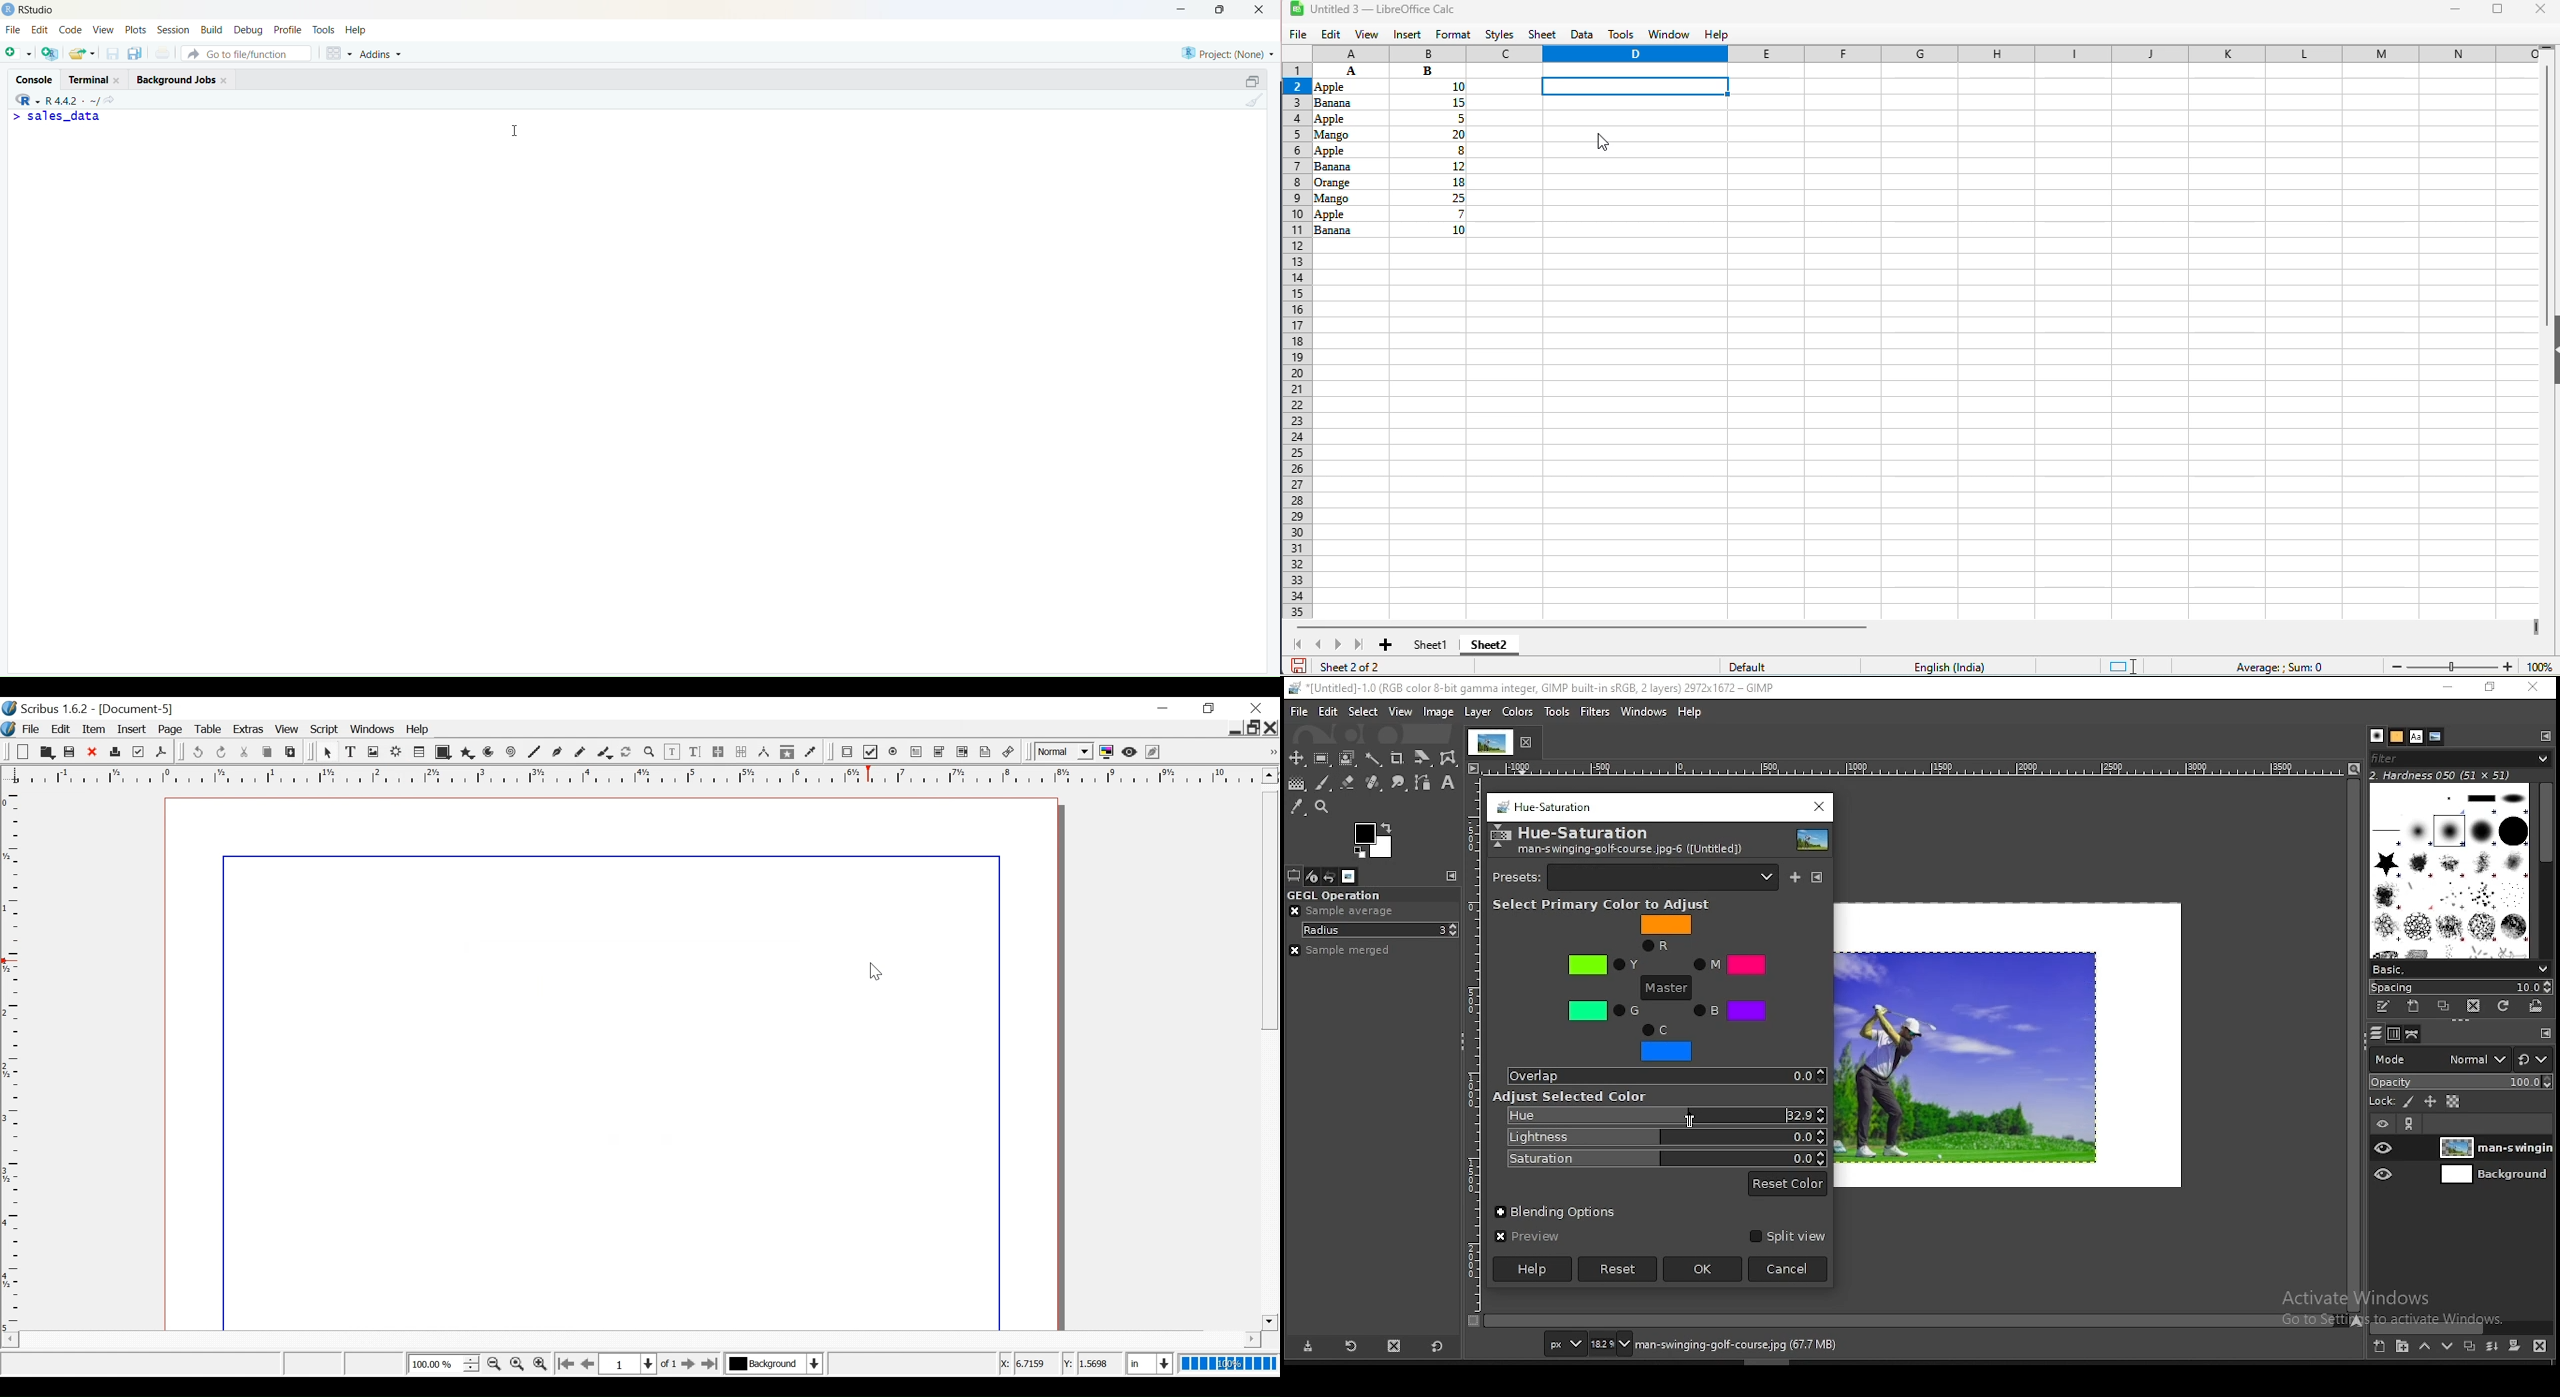 This screenshot has height=1400, width=2576. Describe the element at coordinates (1332, 35) in the screenshot. I see `edit` at that location.